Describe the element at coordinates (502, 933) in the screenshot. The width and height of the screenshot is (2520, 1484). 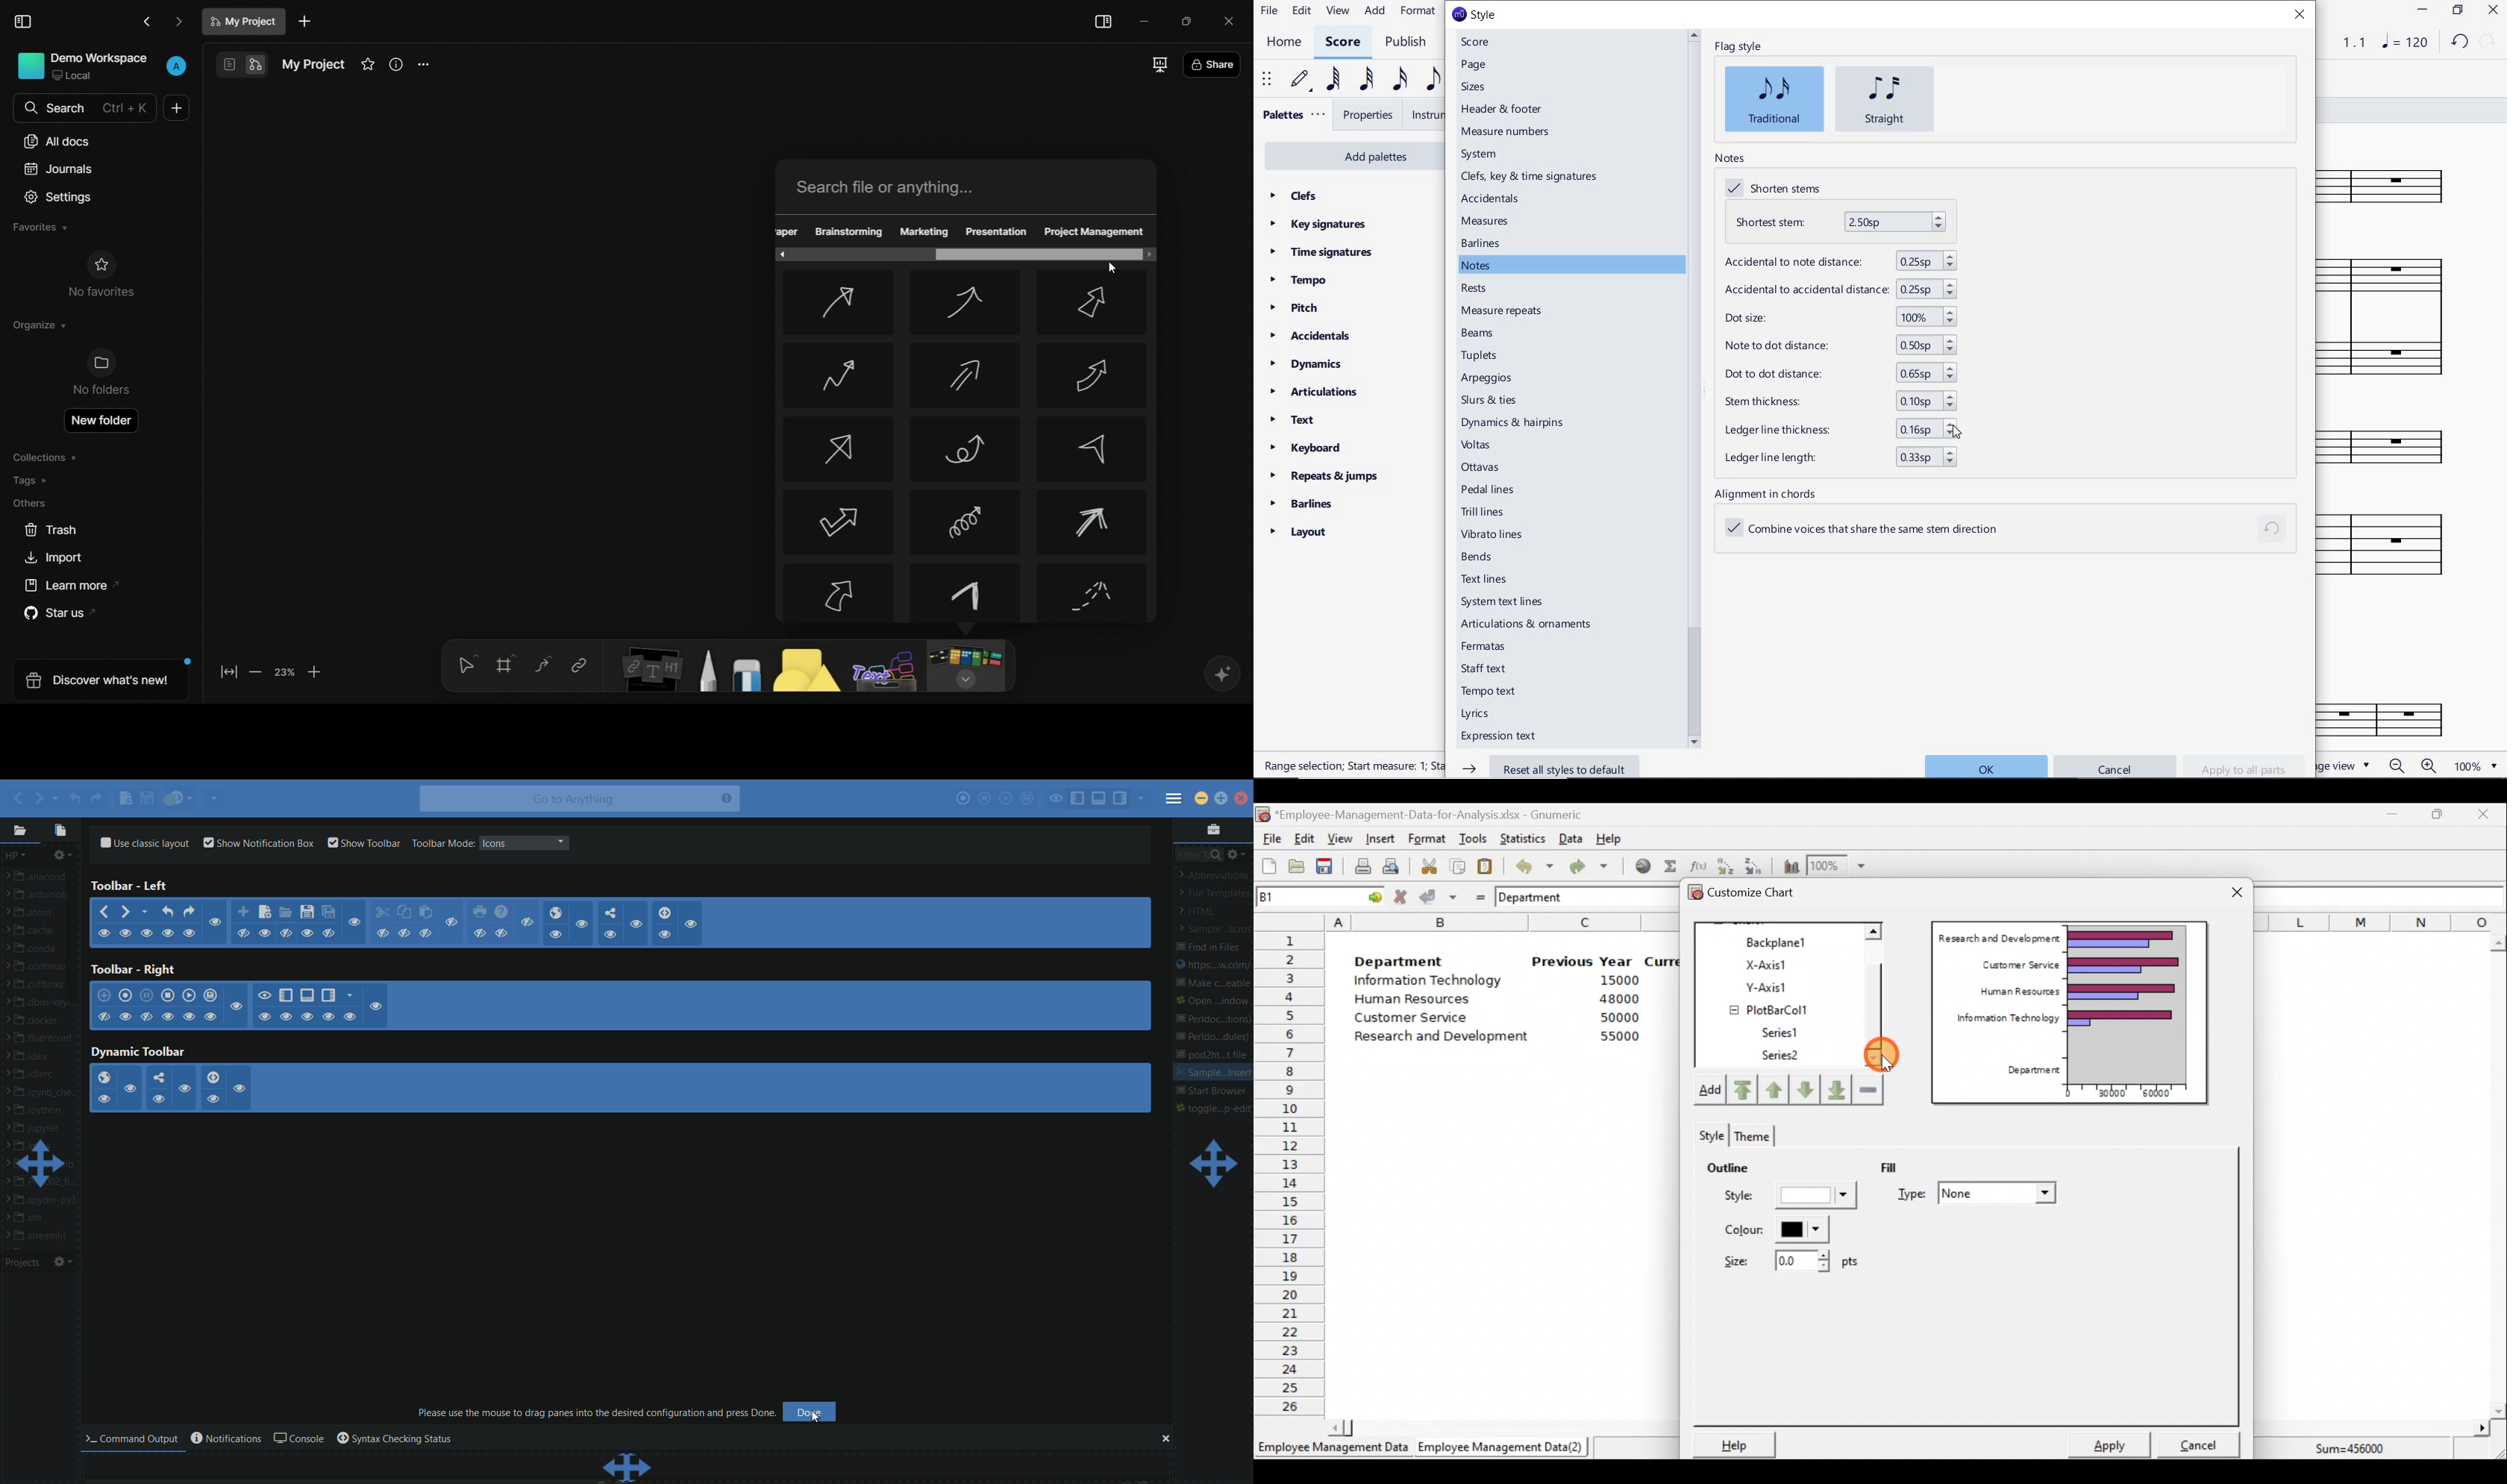
I see `show/hide` at that location.